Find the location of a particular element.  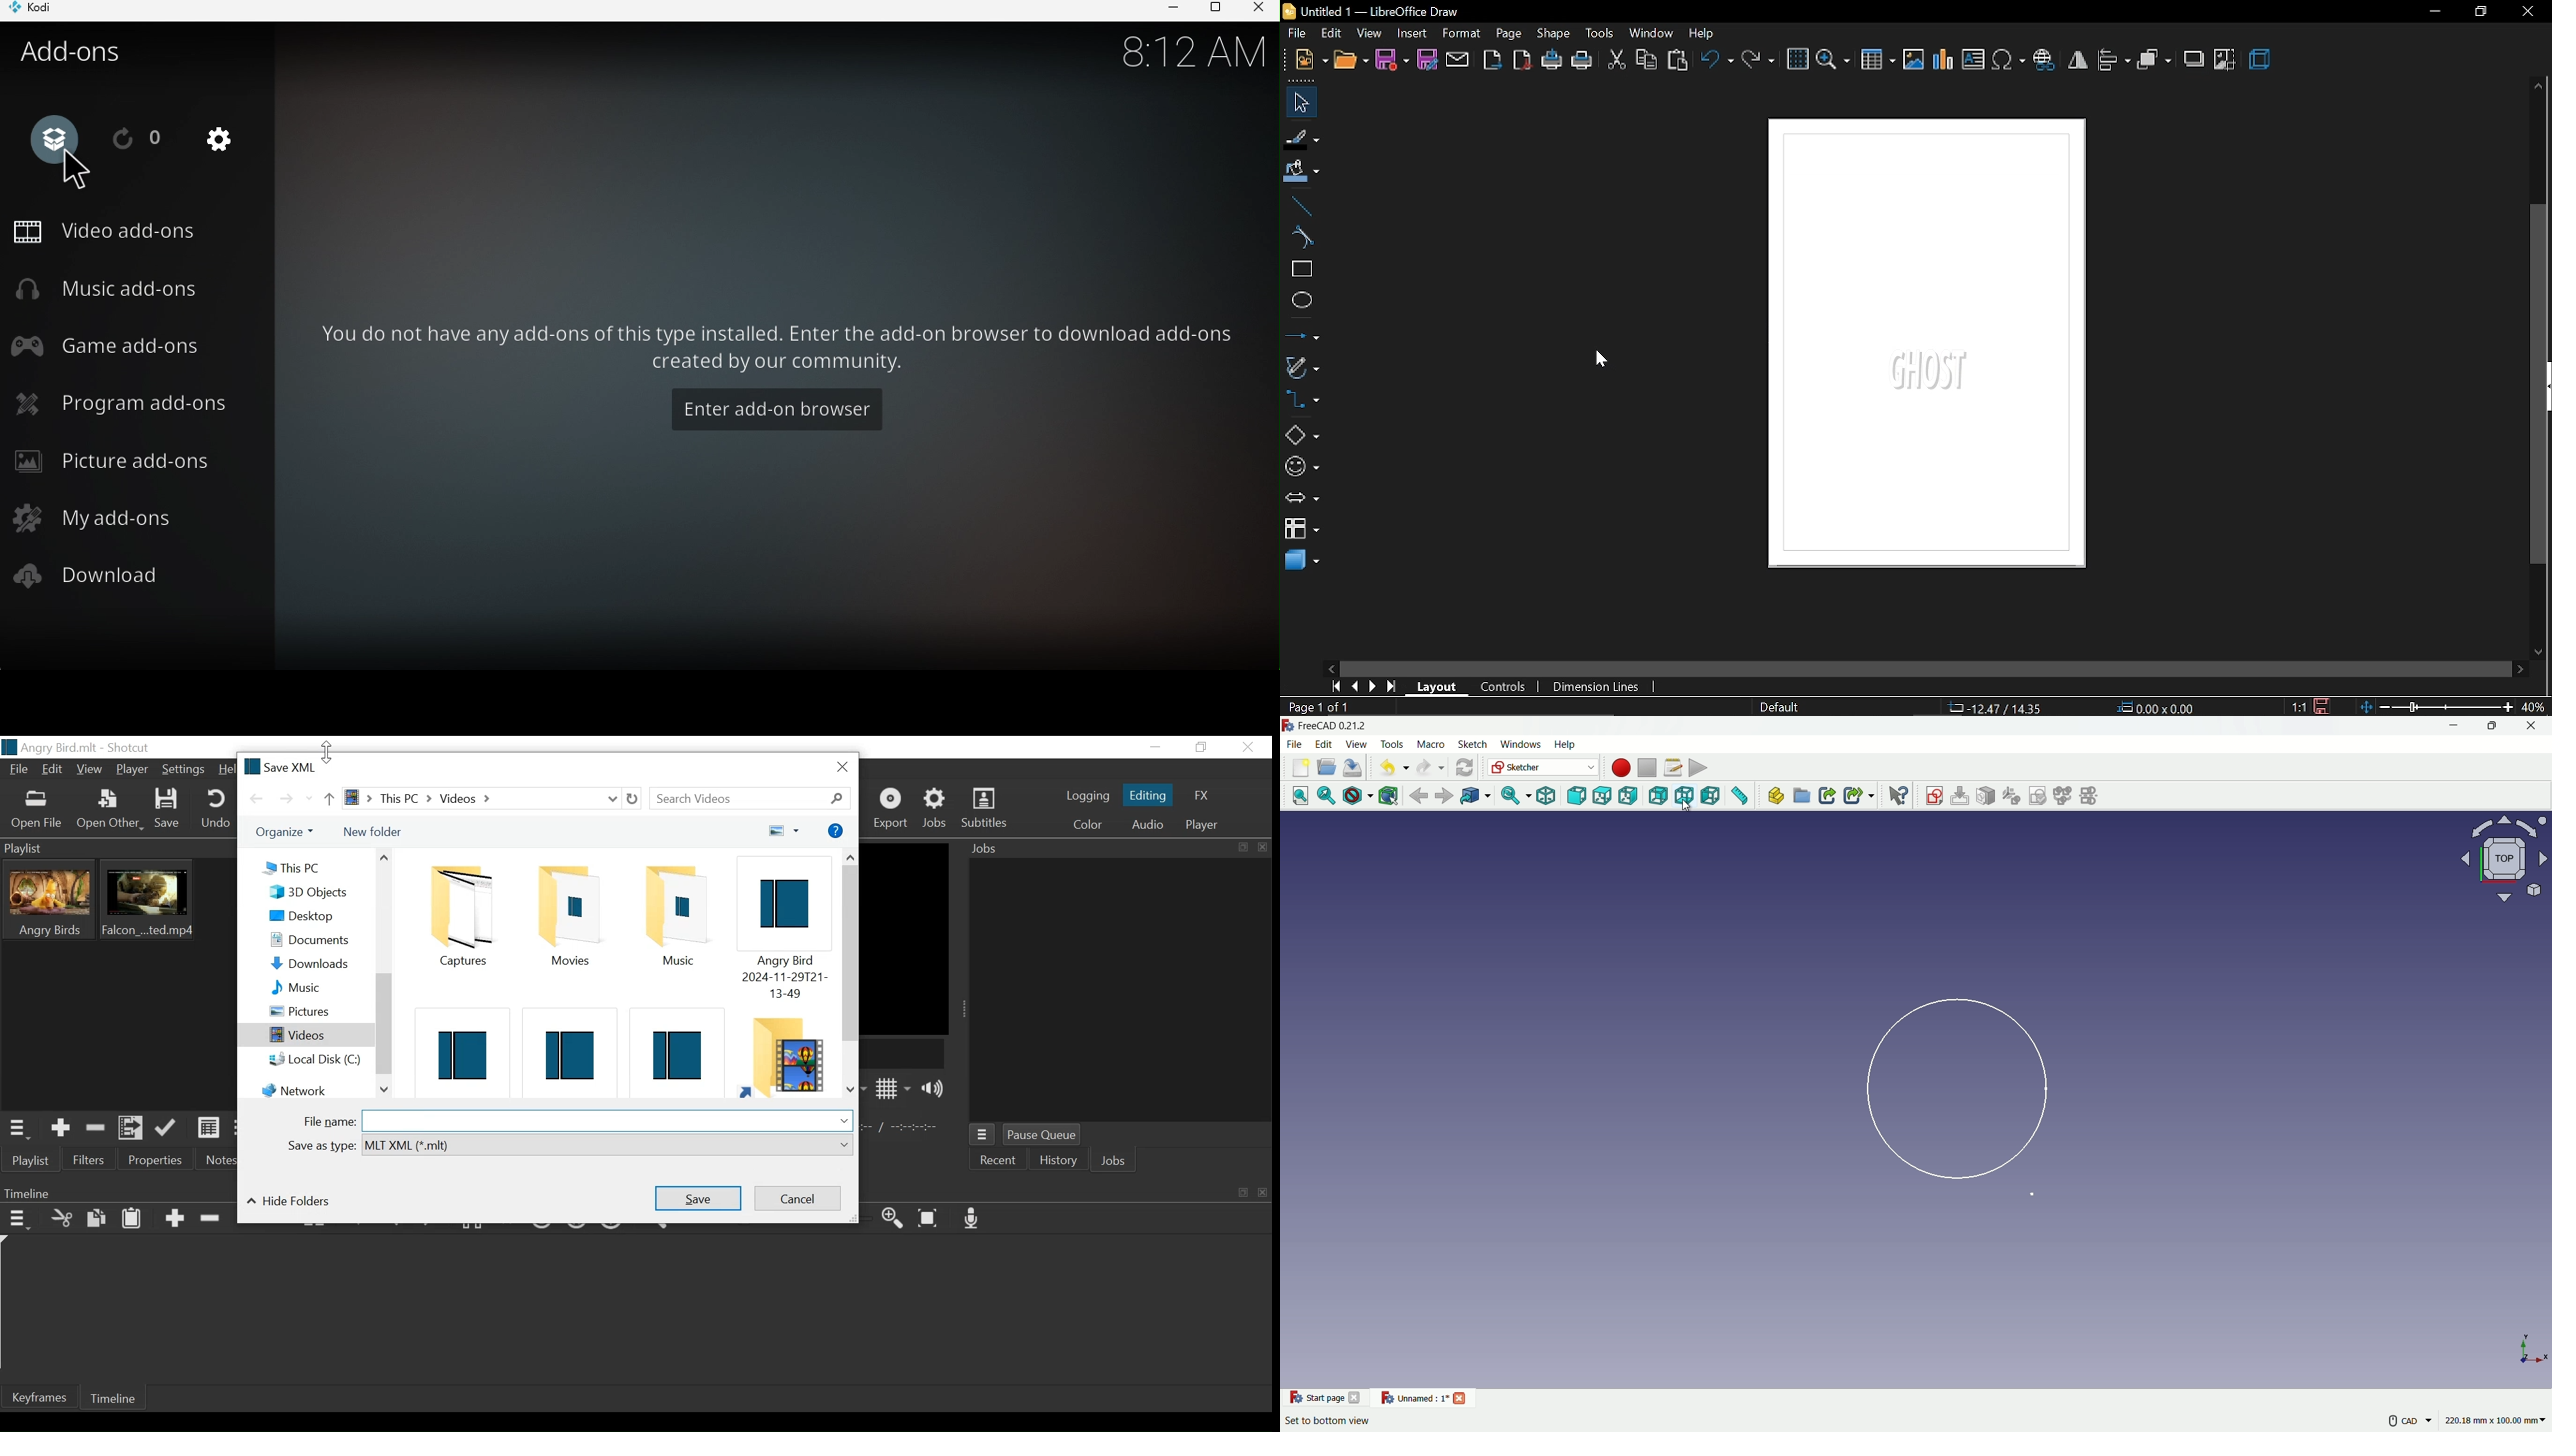

Toggle display grid on player is located at coordinates (894, 1089).